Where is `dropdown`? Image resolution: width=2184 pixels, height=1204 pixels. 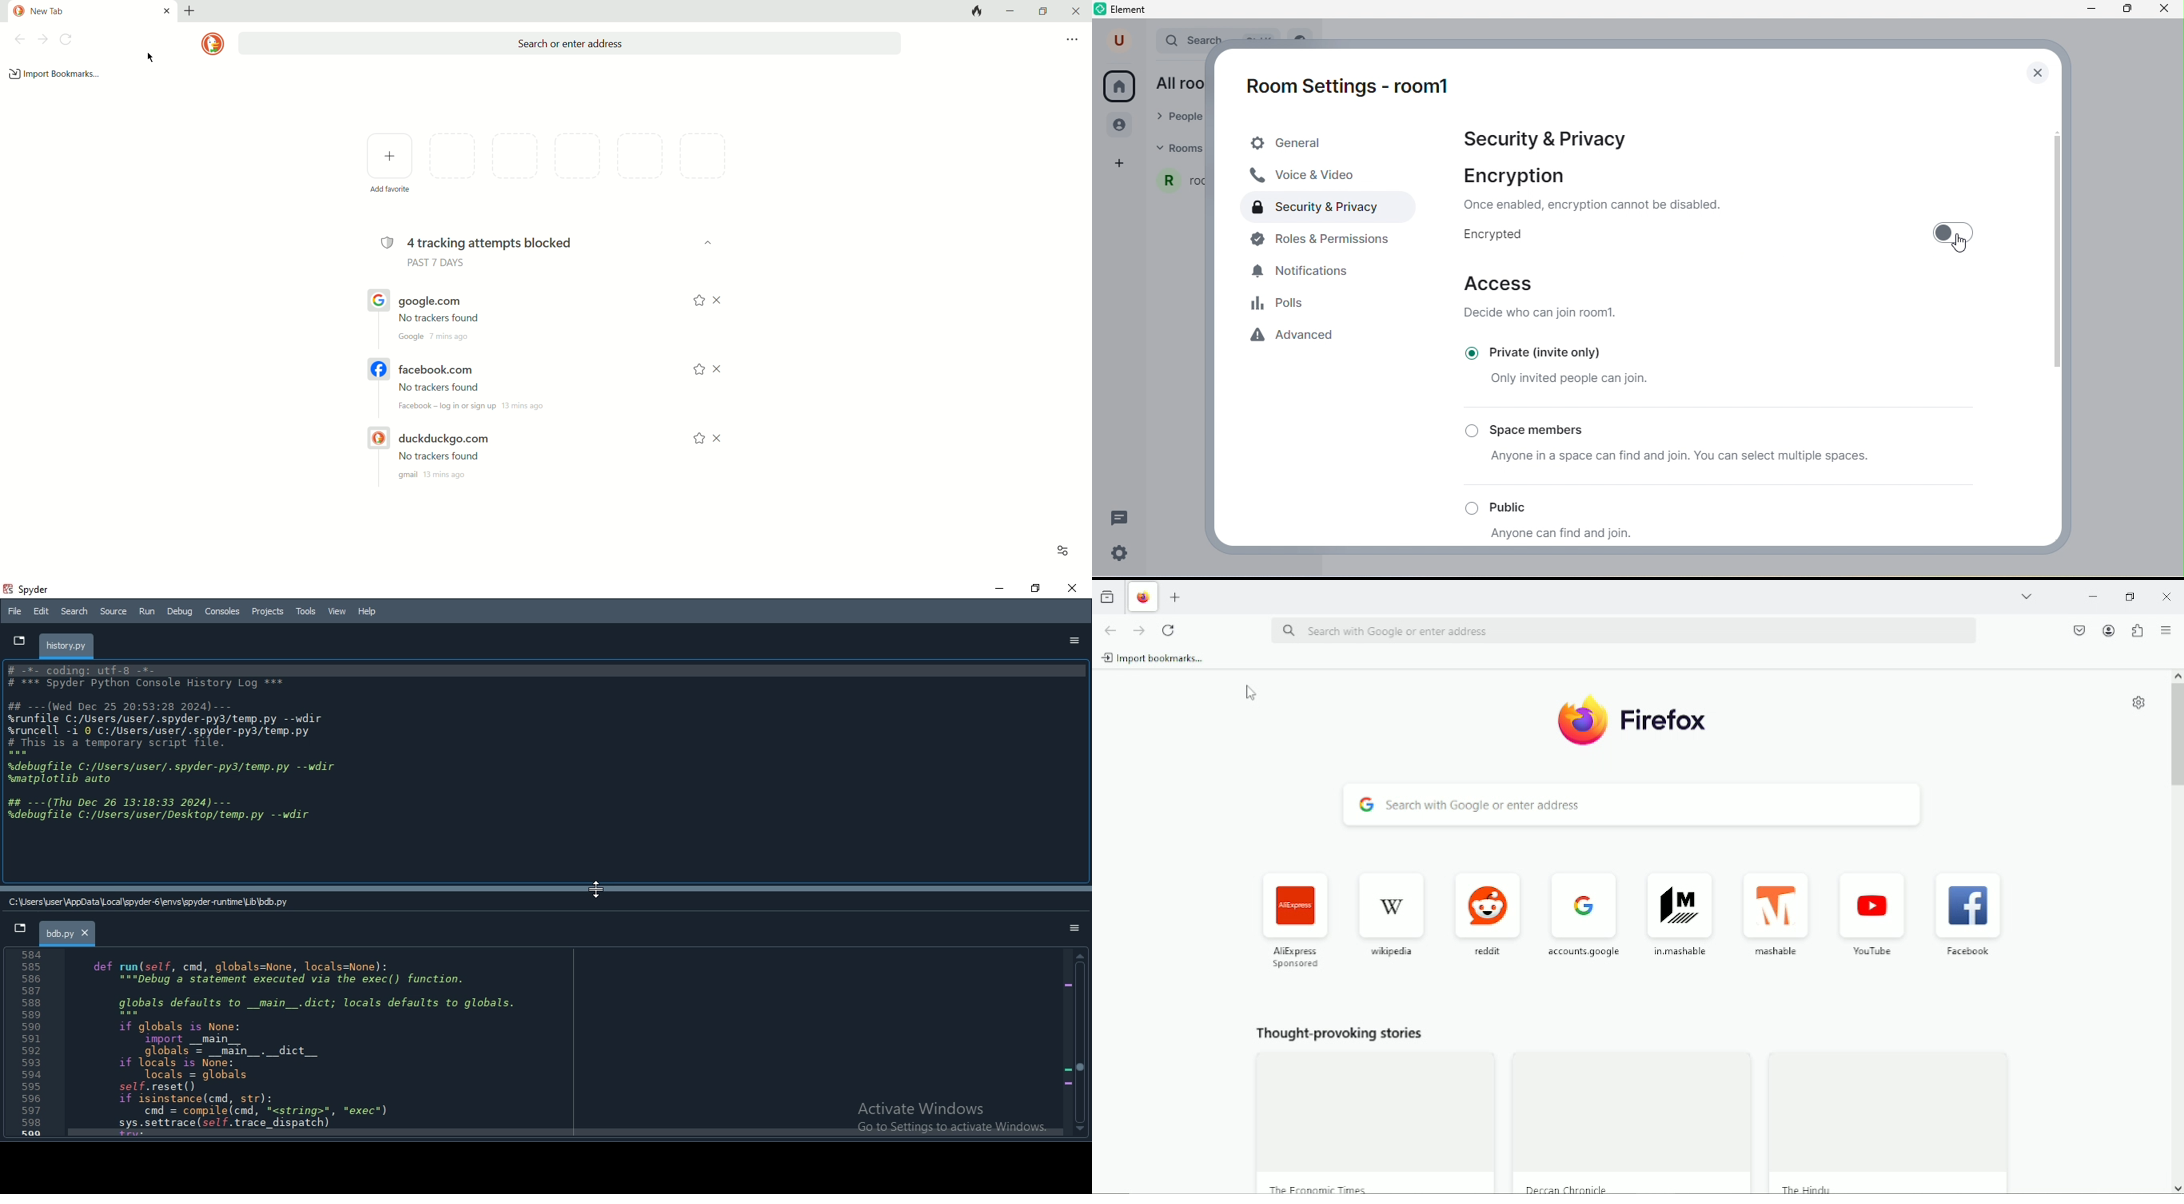 dropdown is located at coordinates (18, 931).